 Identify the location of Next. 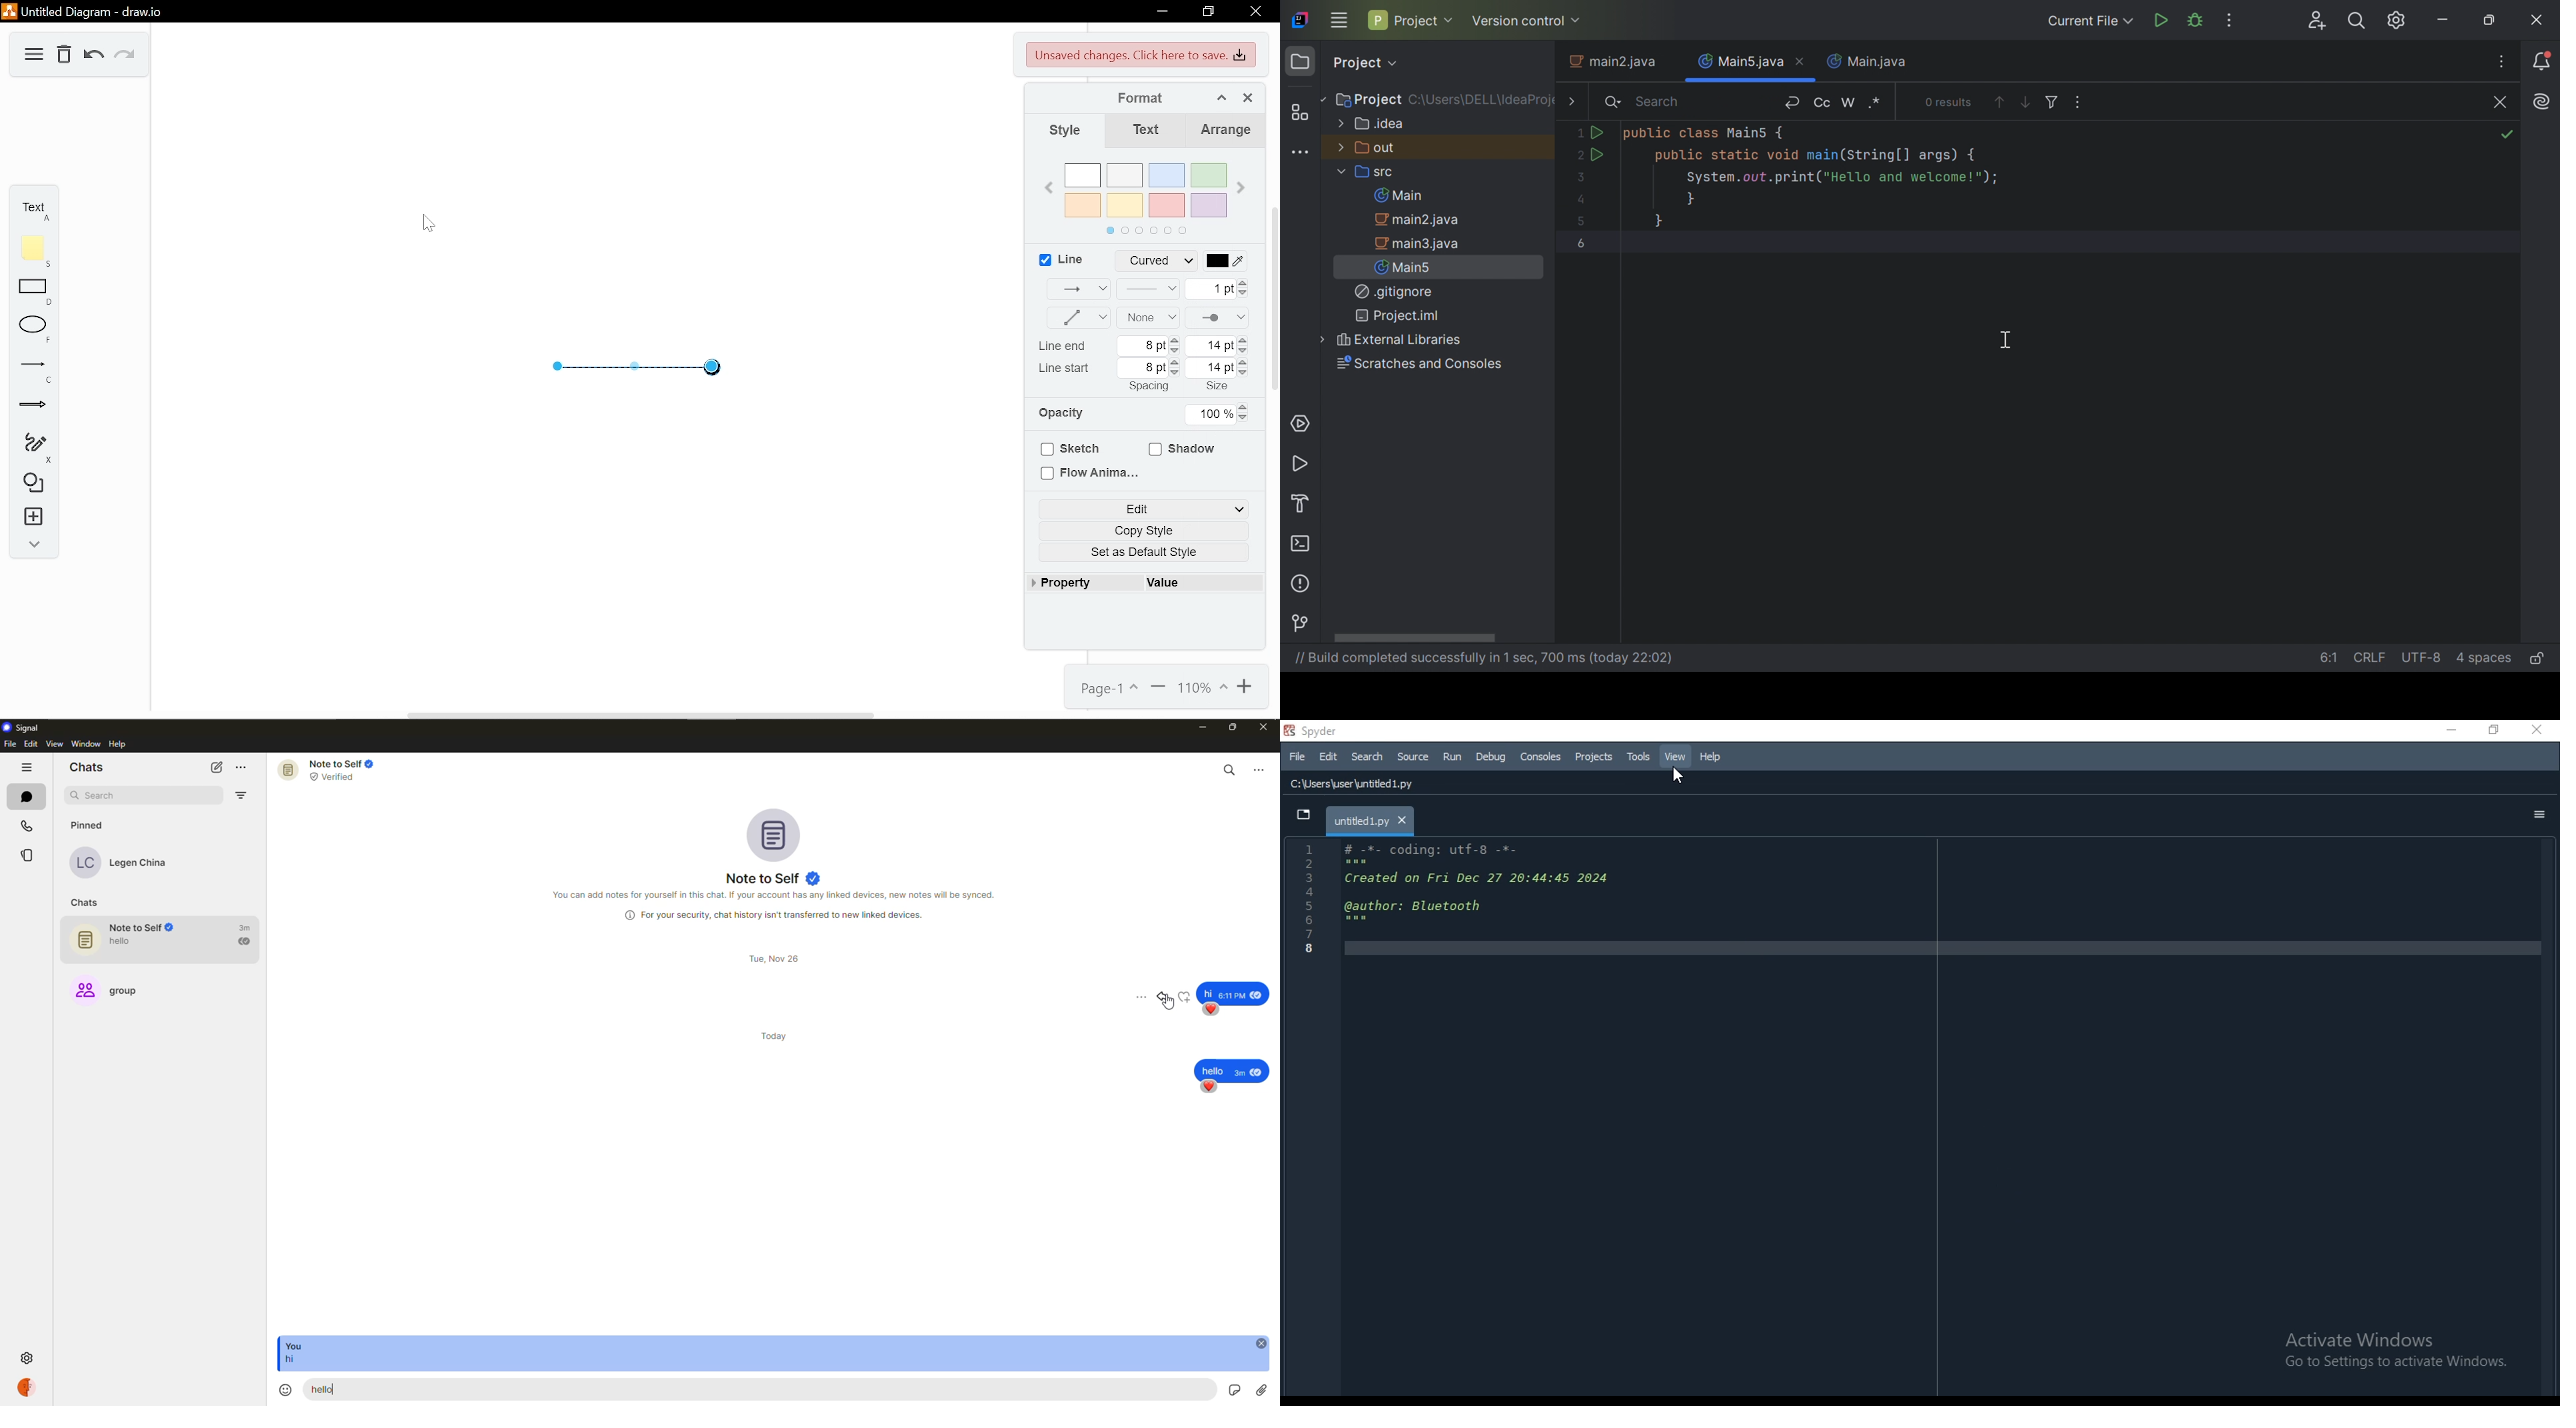
(1241, 189).